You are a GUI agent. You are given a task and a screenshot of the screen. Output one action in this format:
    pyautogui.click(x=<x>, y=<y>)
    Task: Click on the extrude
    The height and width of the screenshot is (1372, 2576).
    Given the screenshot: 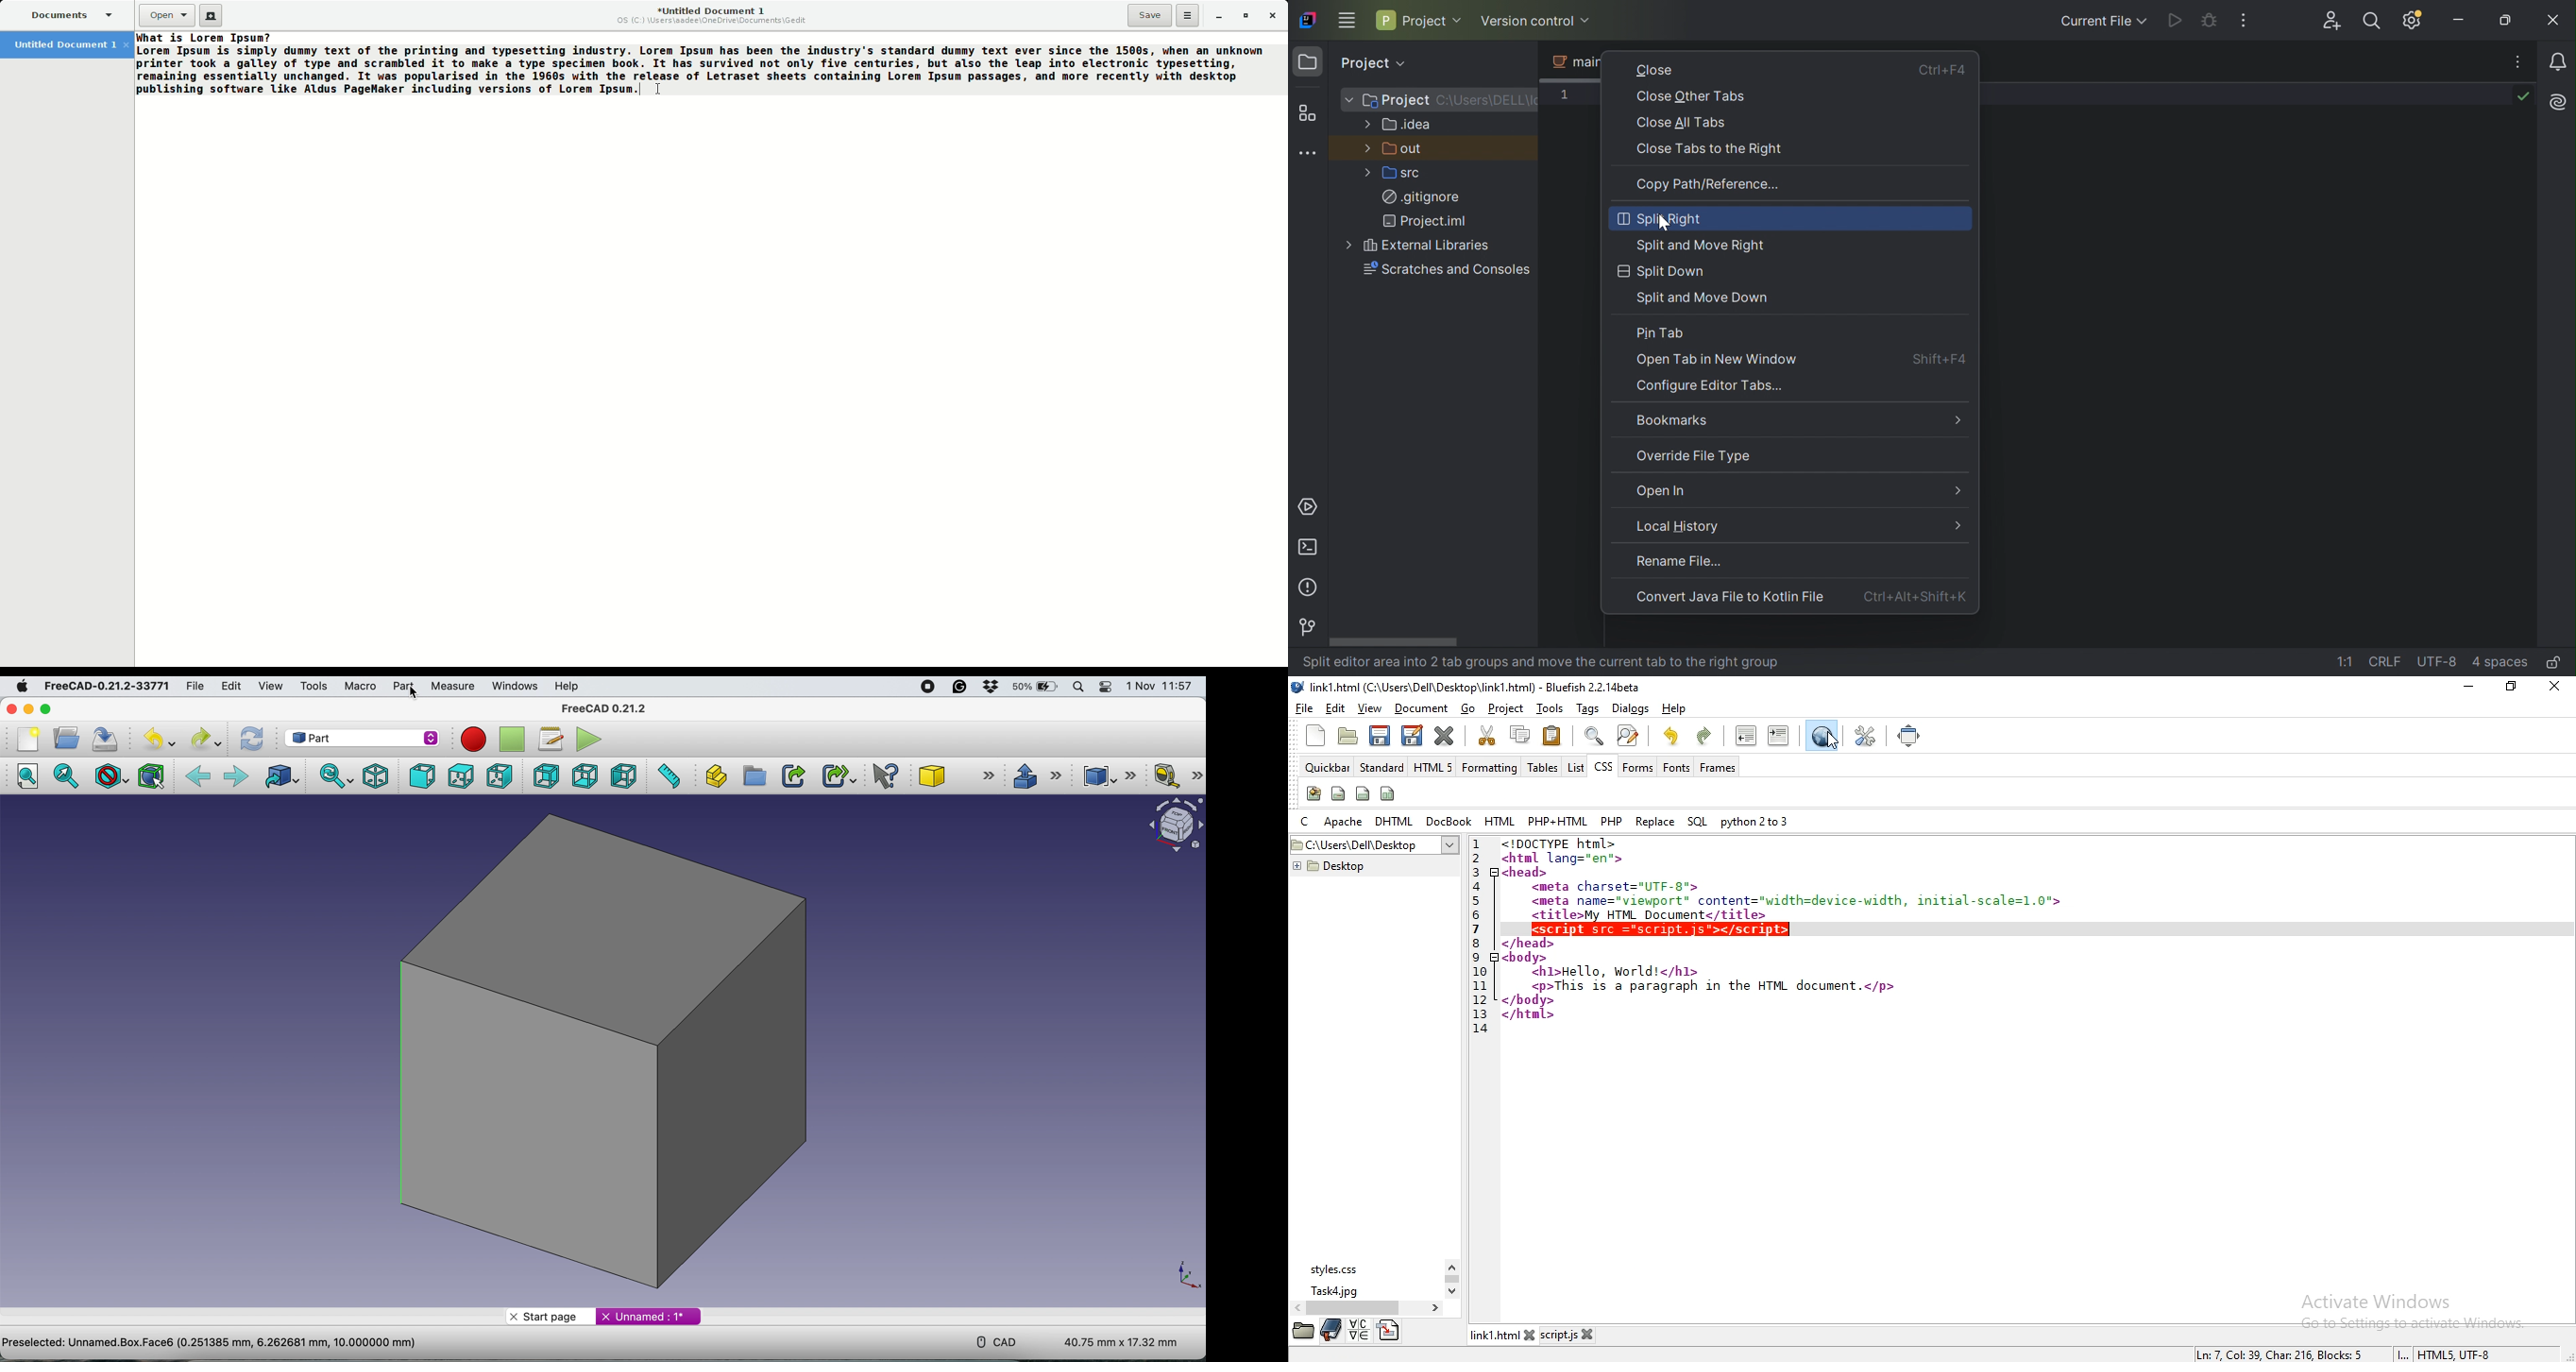 What is the action you would take?
    pyautogui.click(x=1034, y=774)
    